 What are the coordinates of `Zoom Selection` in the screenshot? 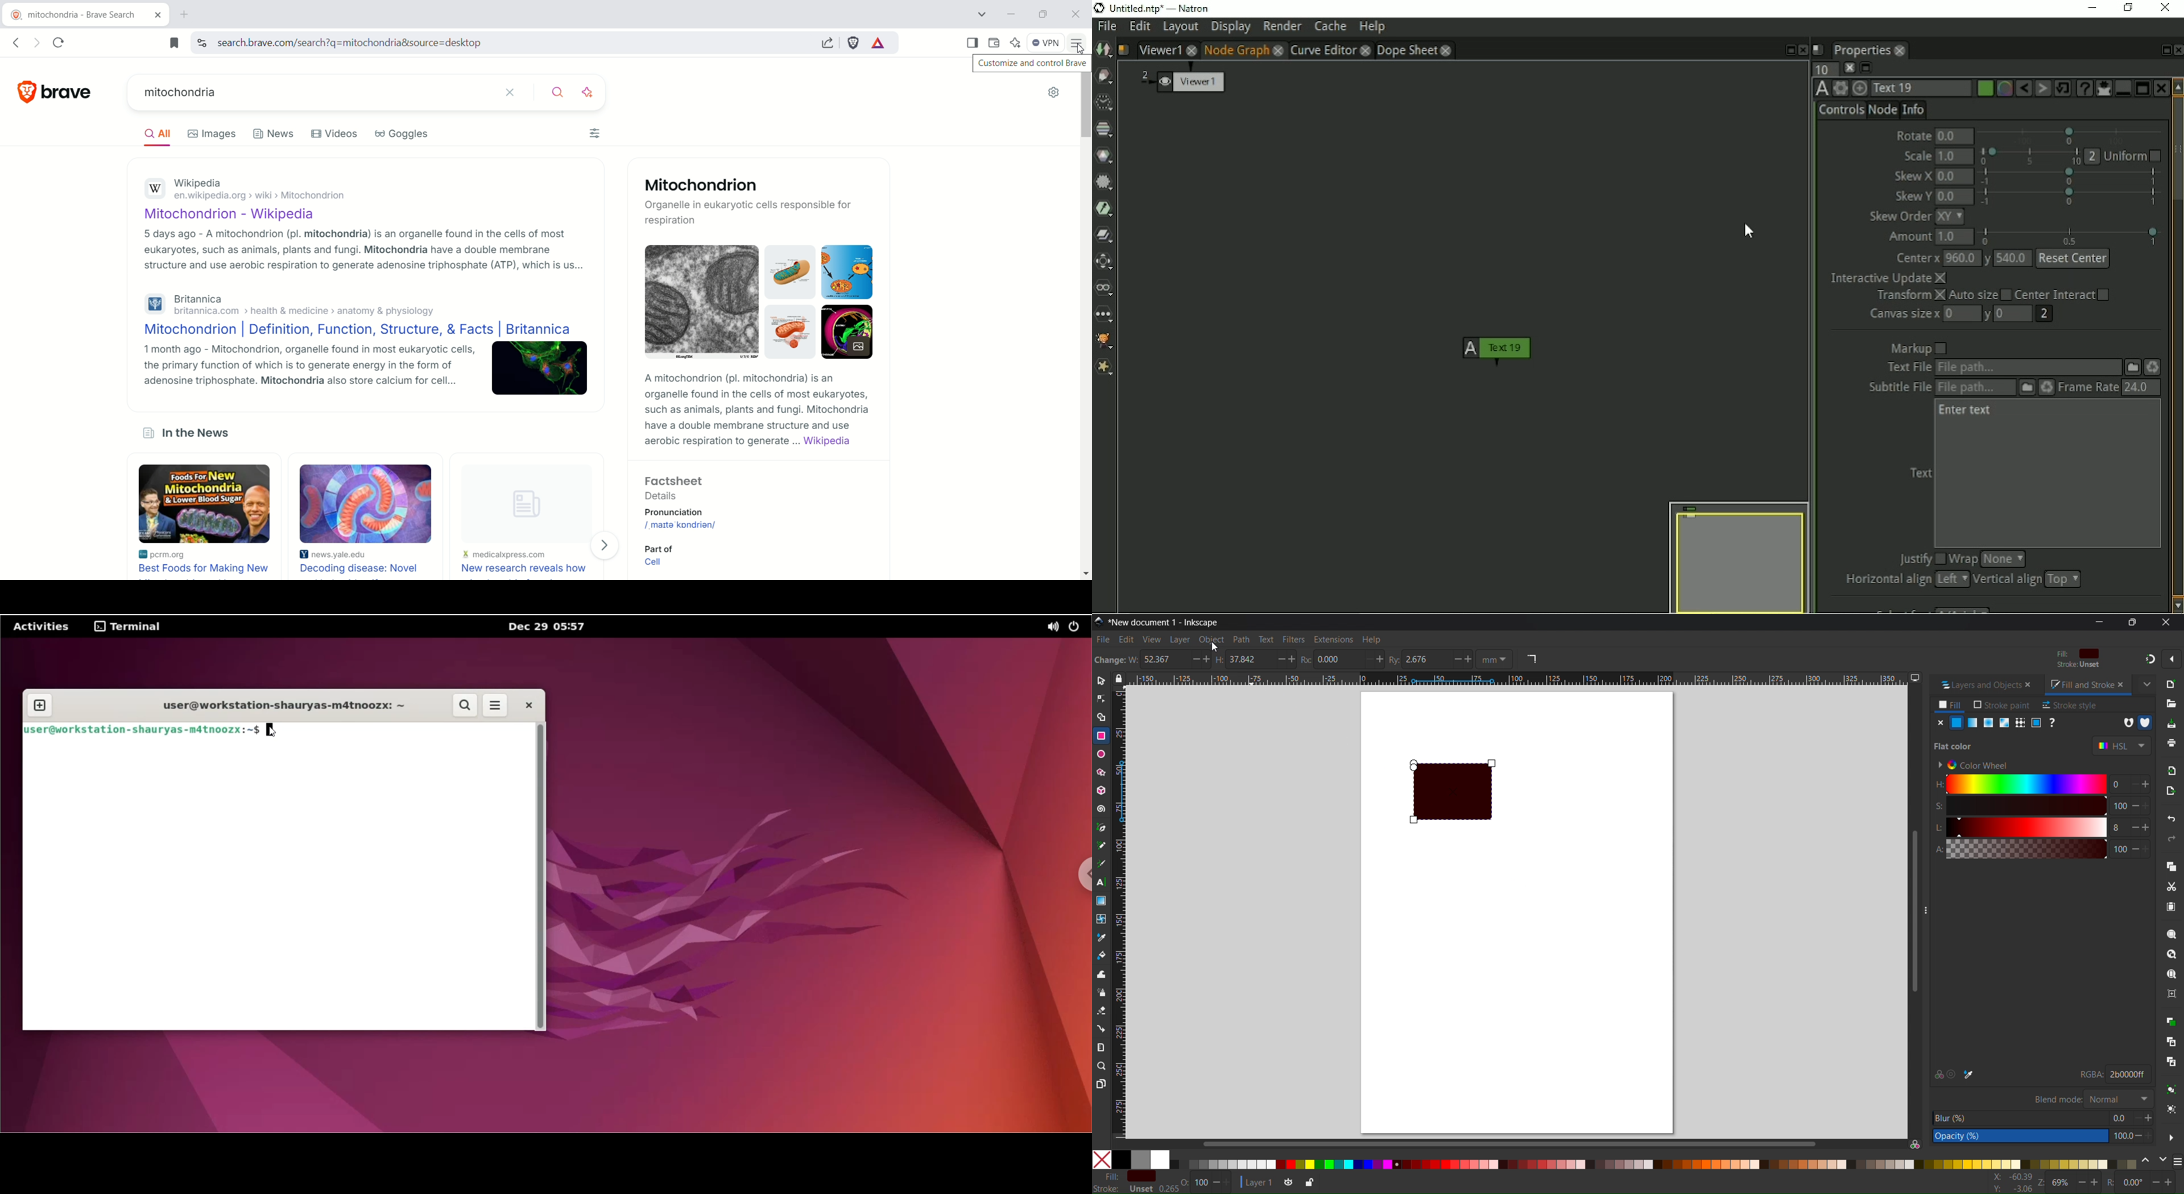 It's located at (2171, 934).